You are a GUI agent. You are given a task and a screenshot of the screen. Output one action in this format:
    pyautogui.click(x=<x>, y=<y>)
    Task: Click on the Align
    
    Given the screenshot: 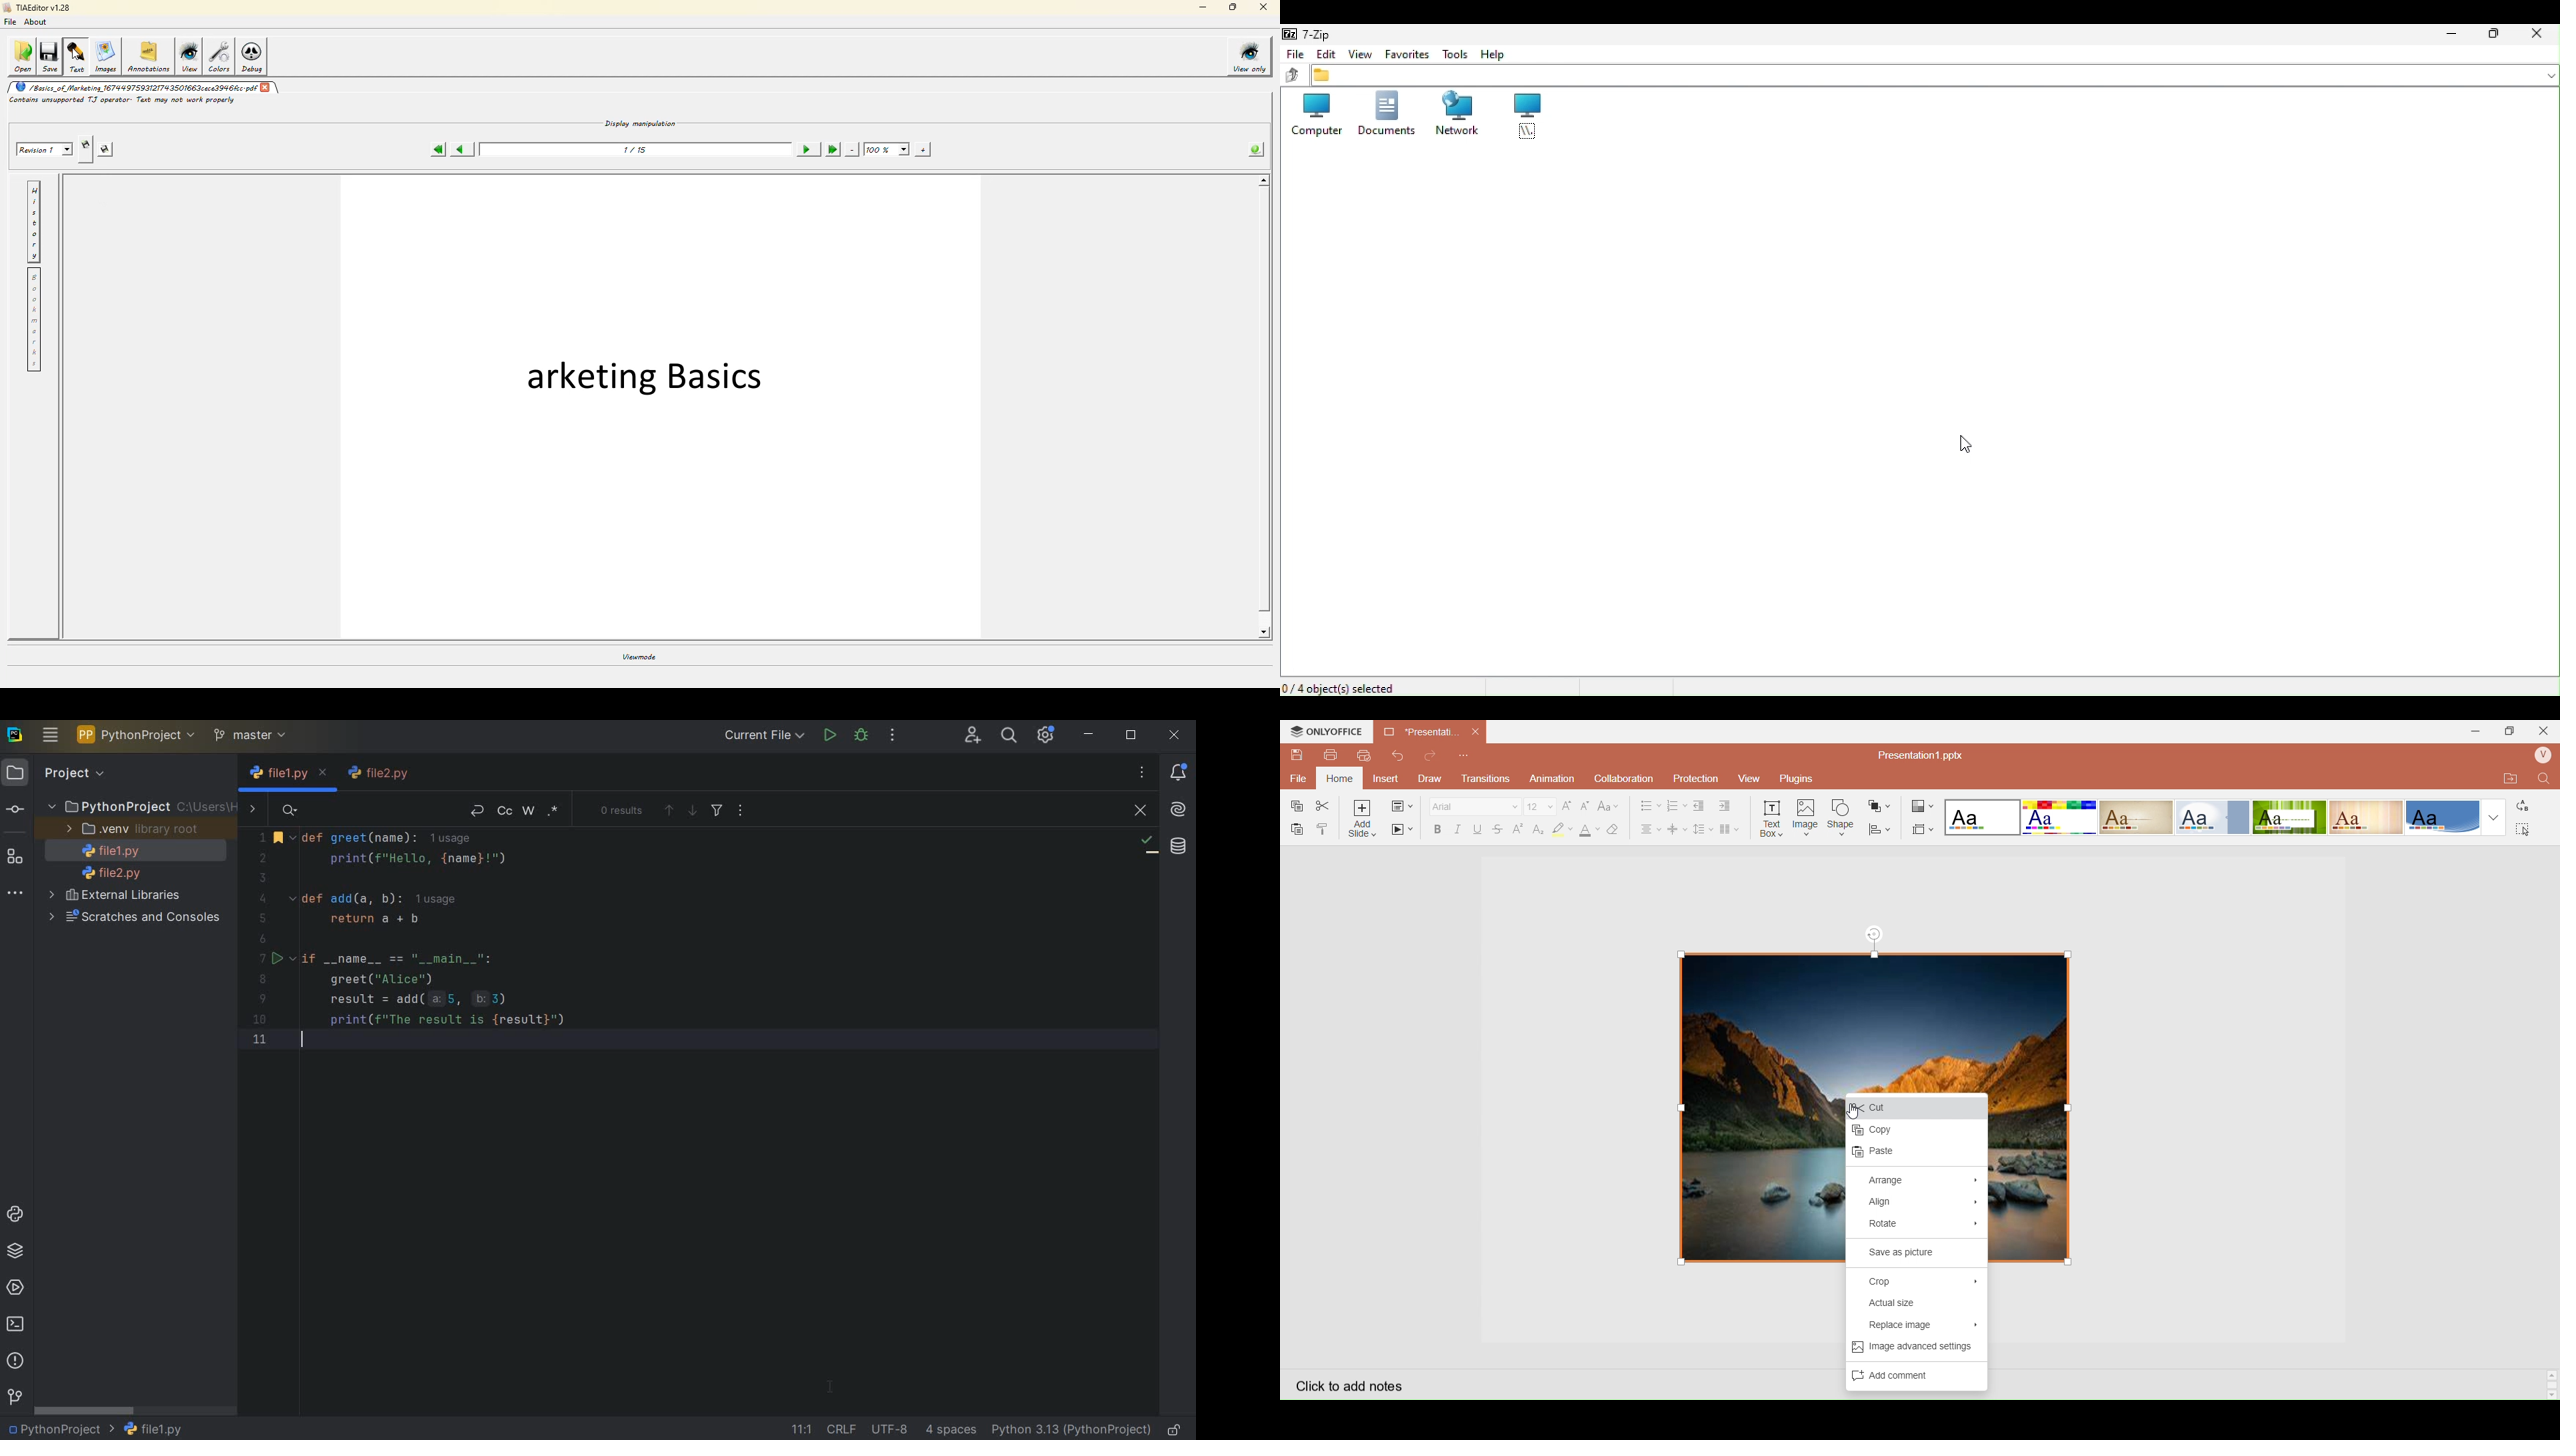 What is the action you would take?
    pyautogui.click(x=1919, y=1201)
    